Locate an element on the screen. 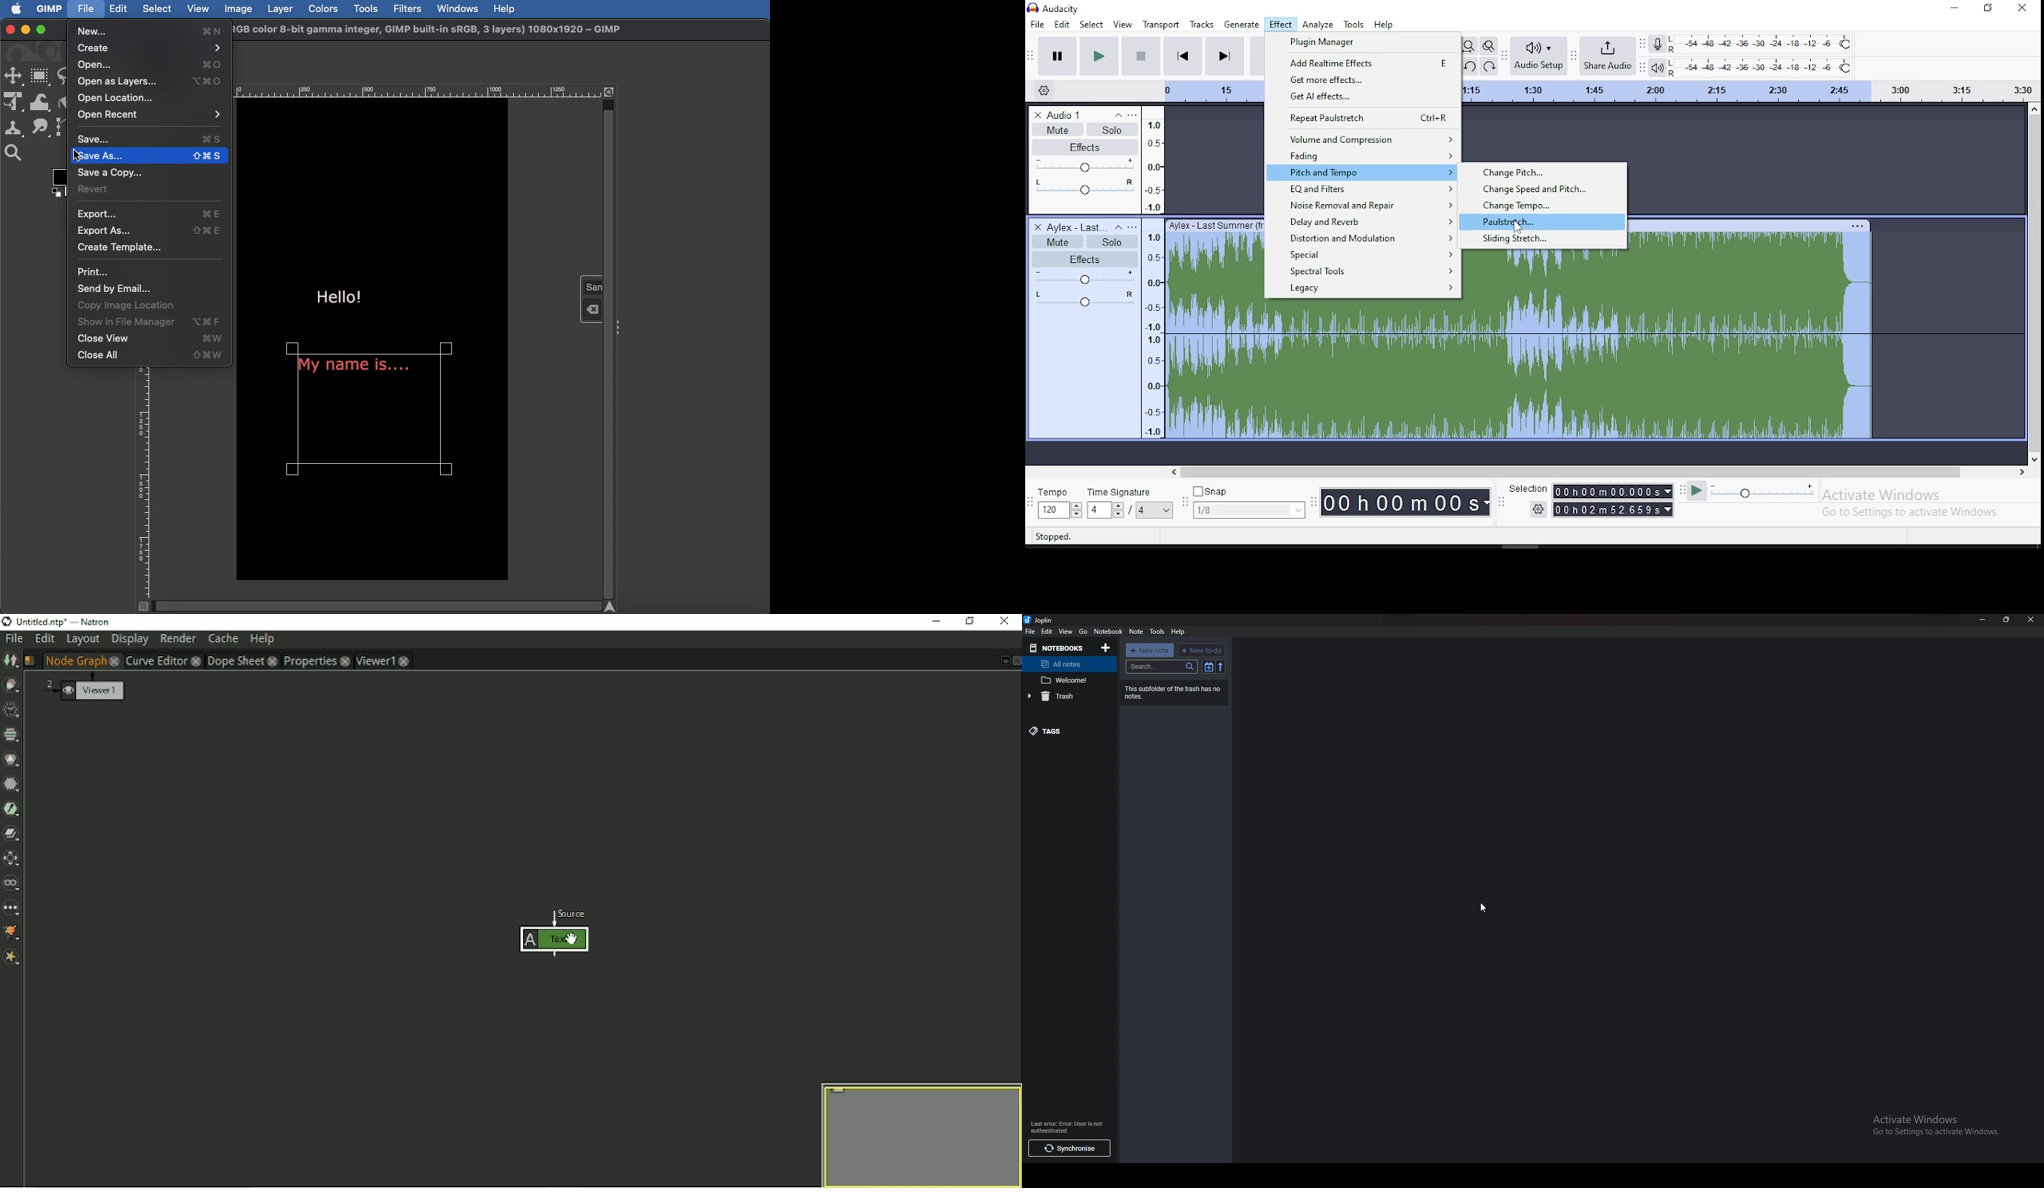 This screenshot has width=2044, height=1204. Edit is located at coordinates (1047, 631).